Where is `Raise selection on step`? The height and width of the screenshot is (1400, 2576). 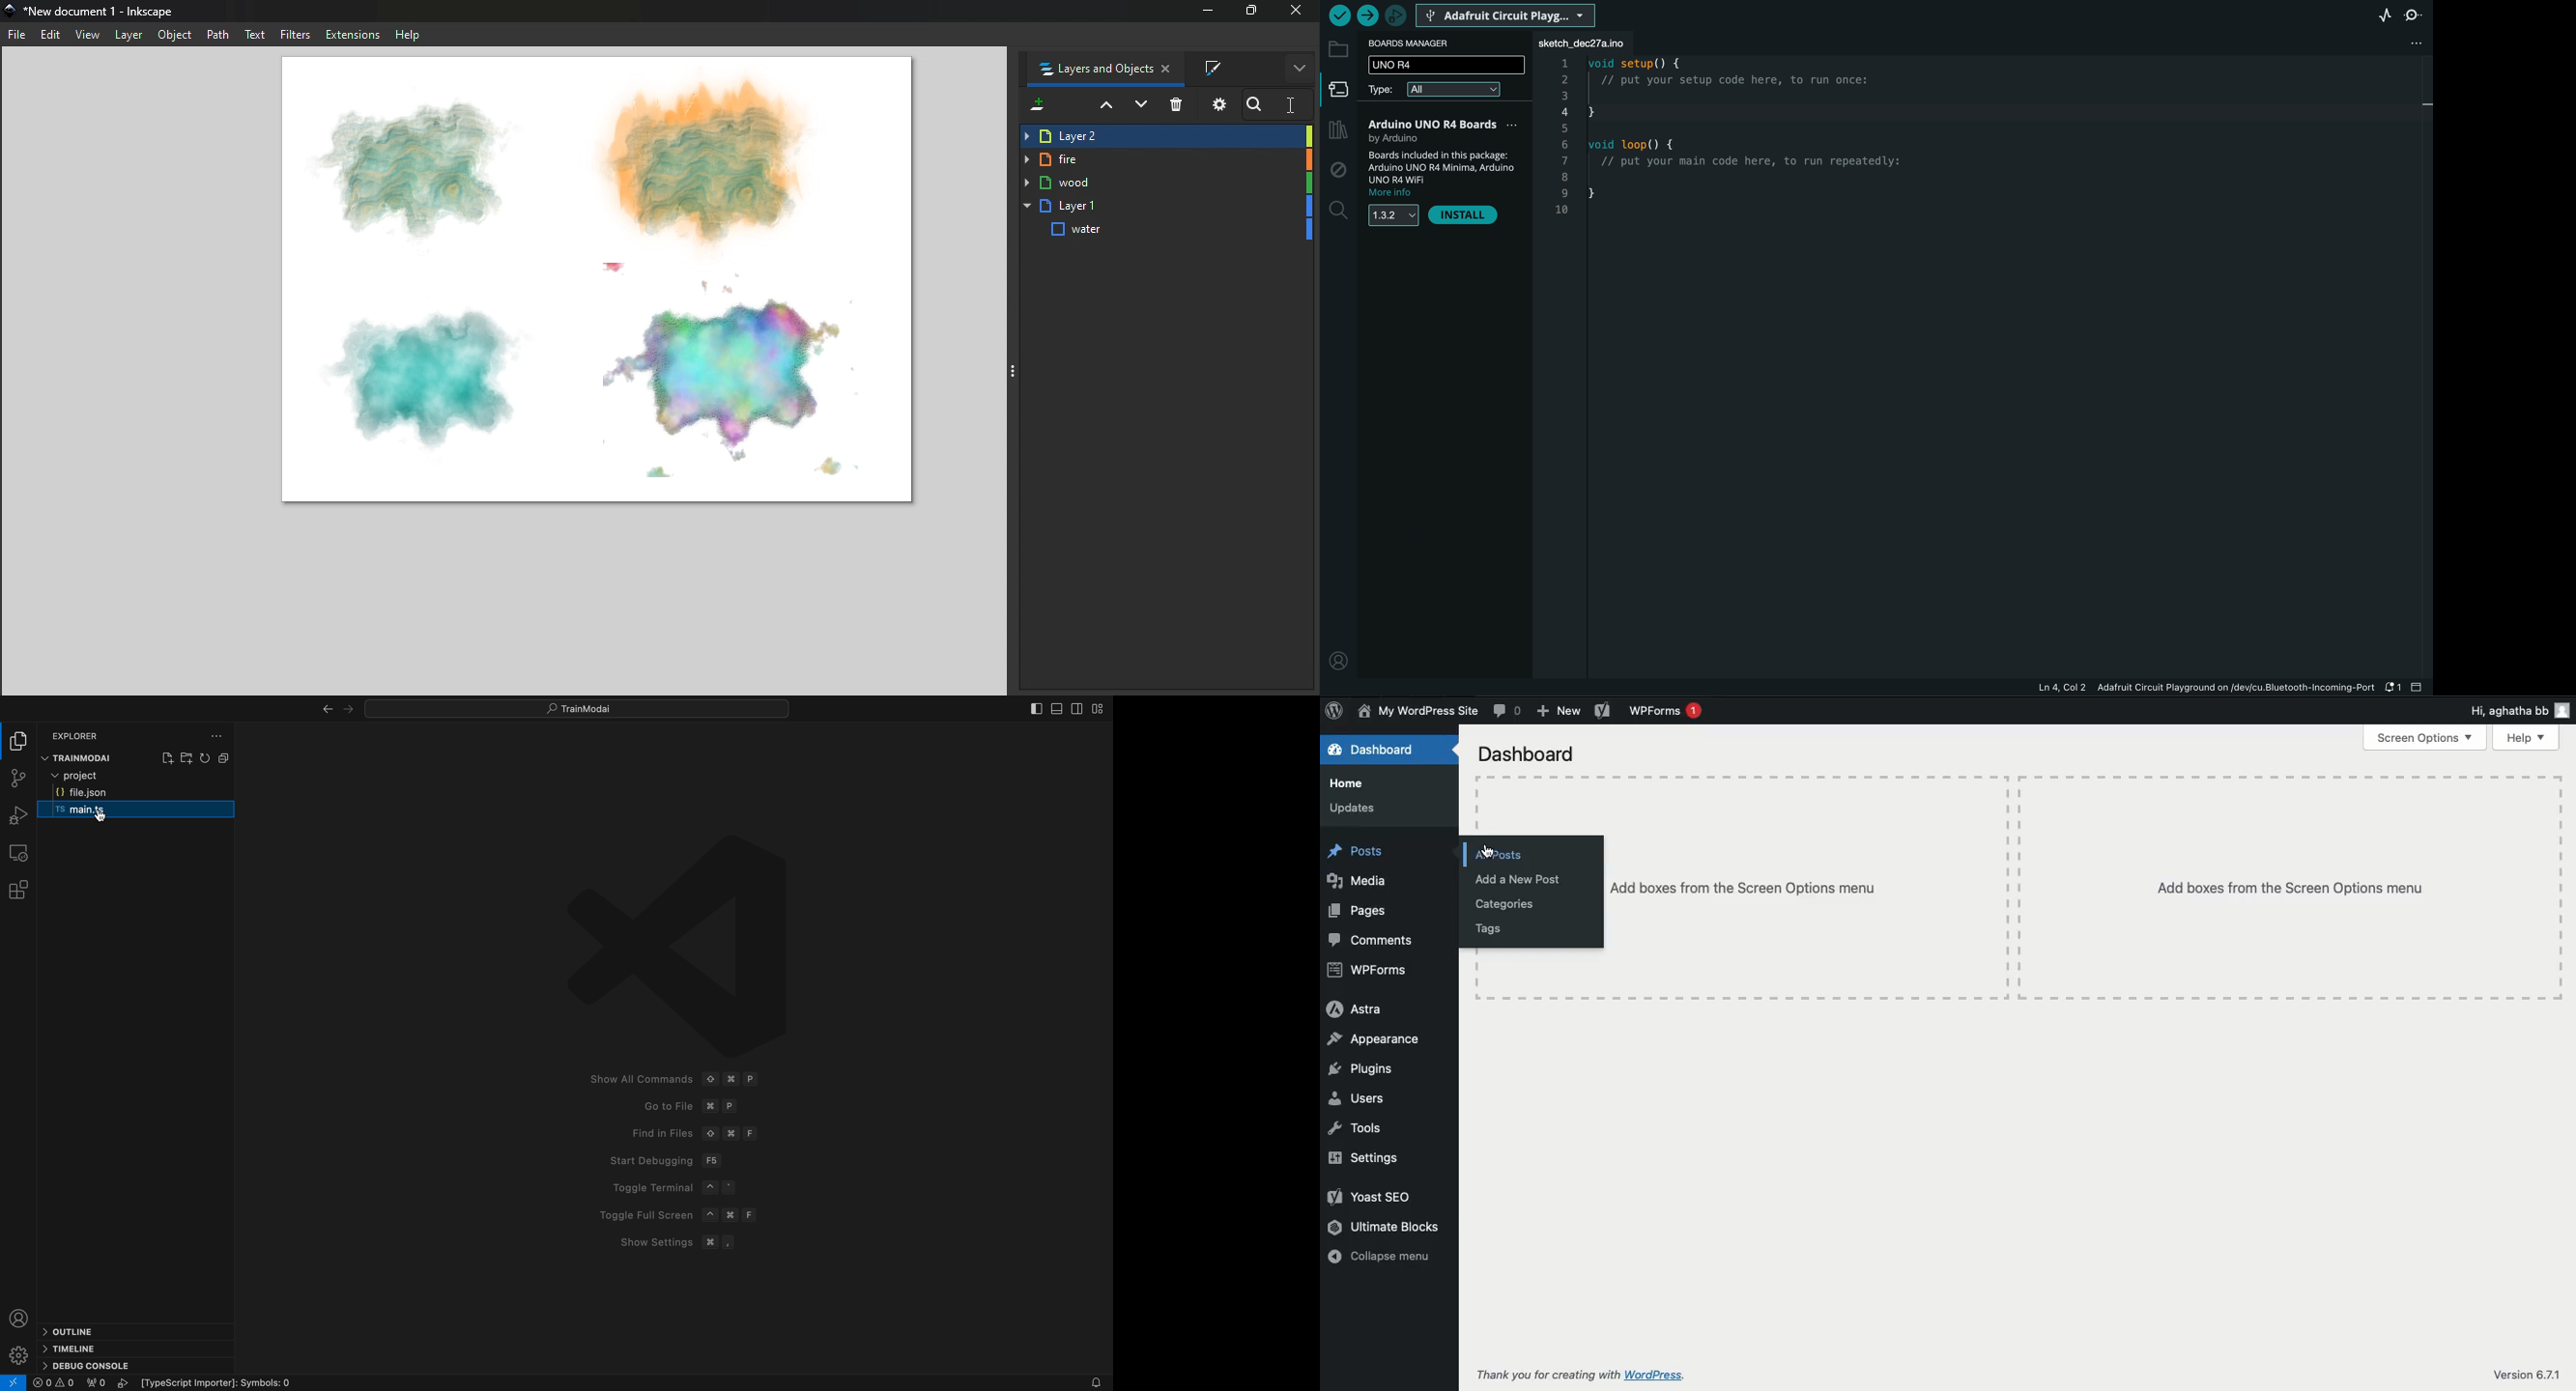
Raise selection on step is located at coordinates (1102, 105).